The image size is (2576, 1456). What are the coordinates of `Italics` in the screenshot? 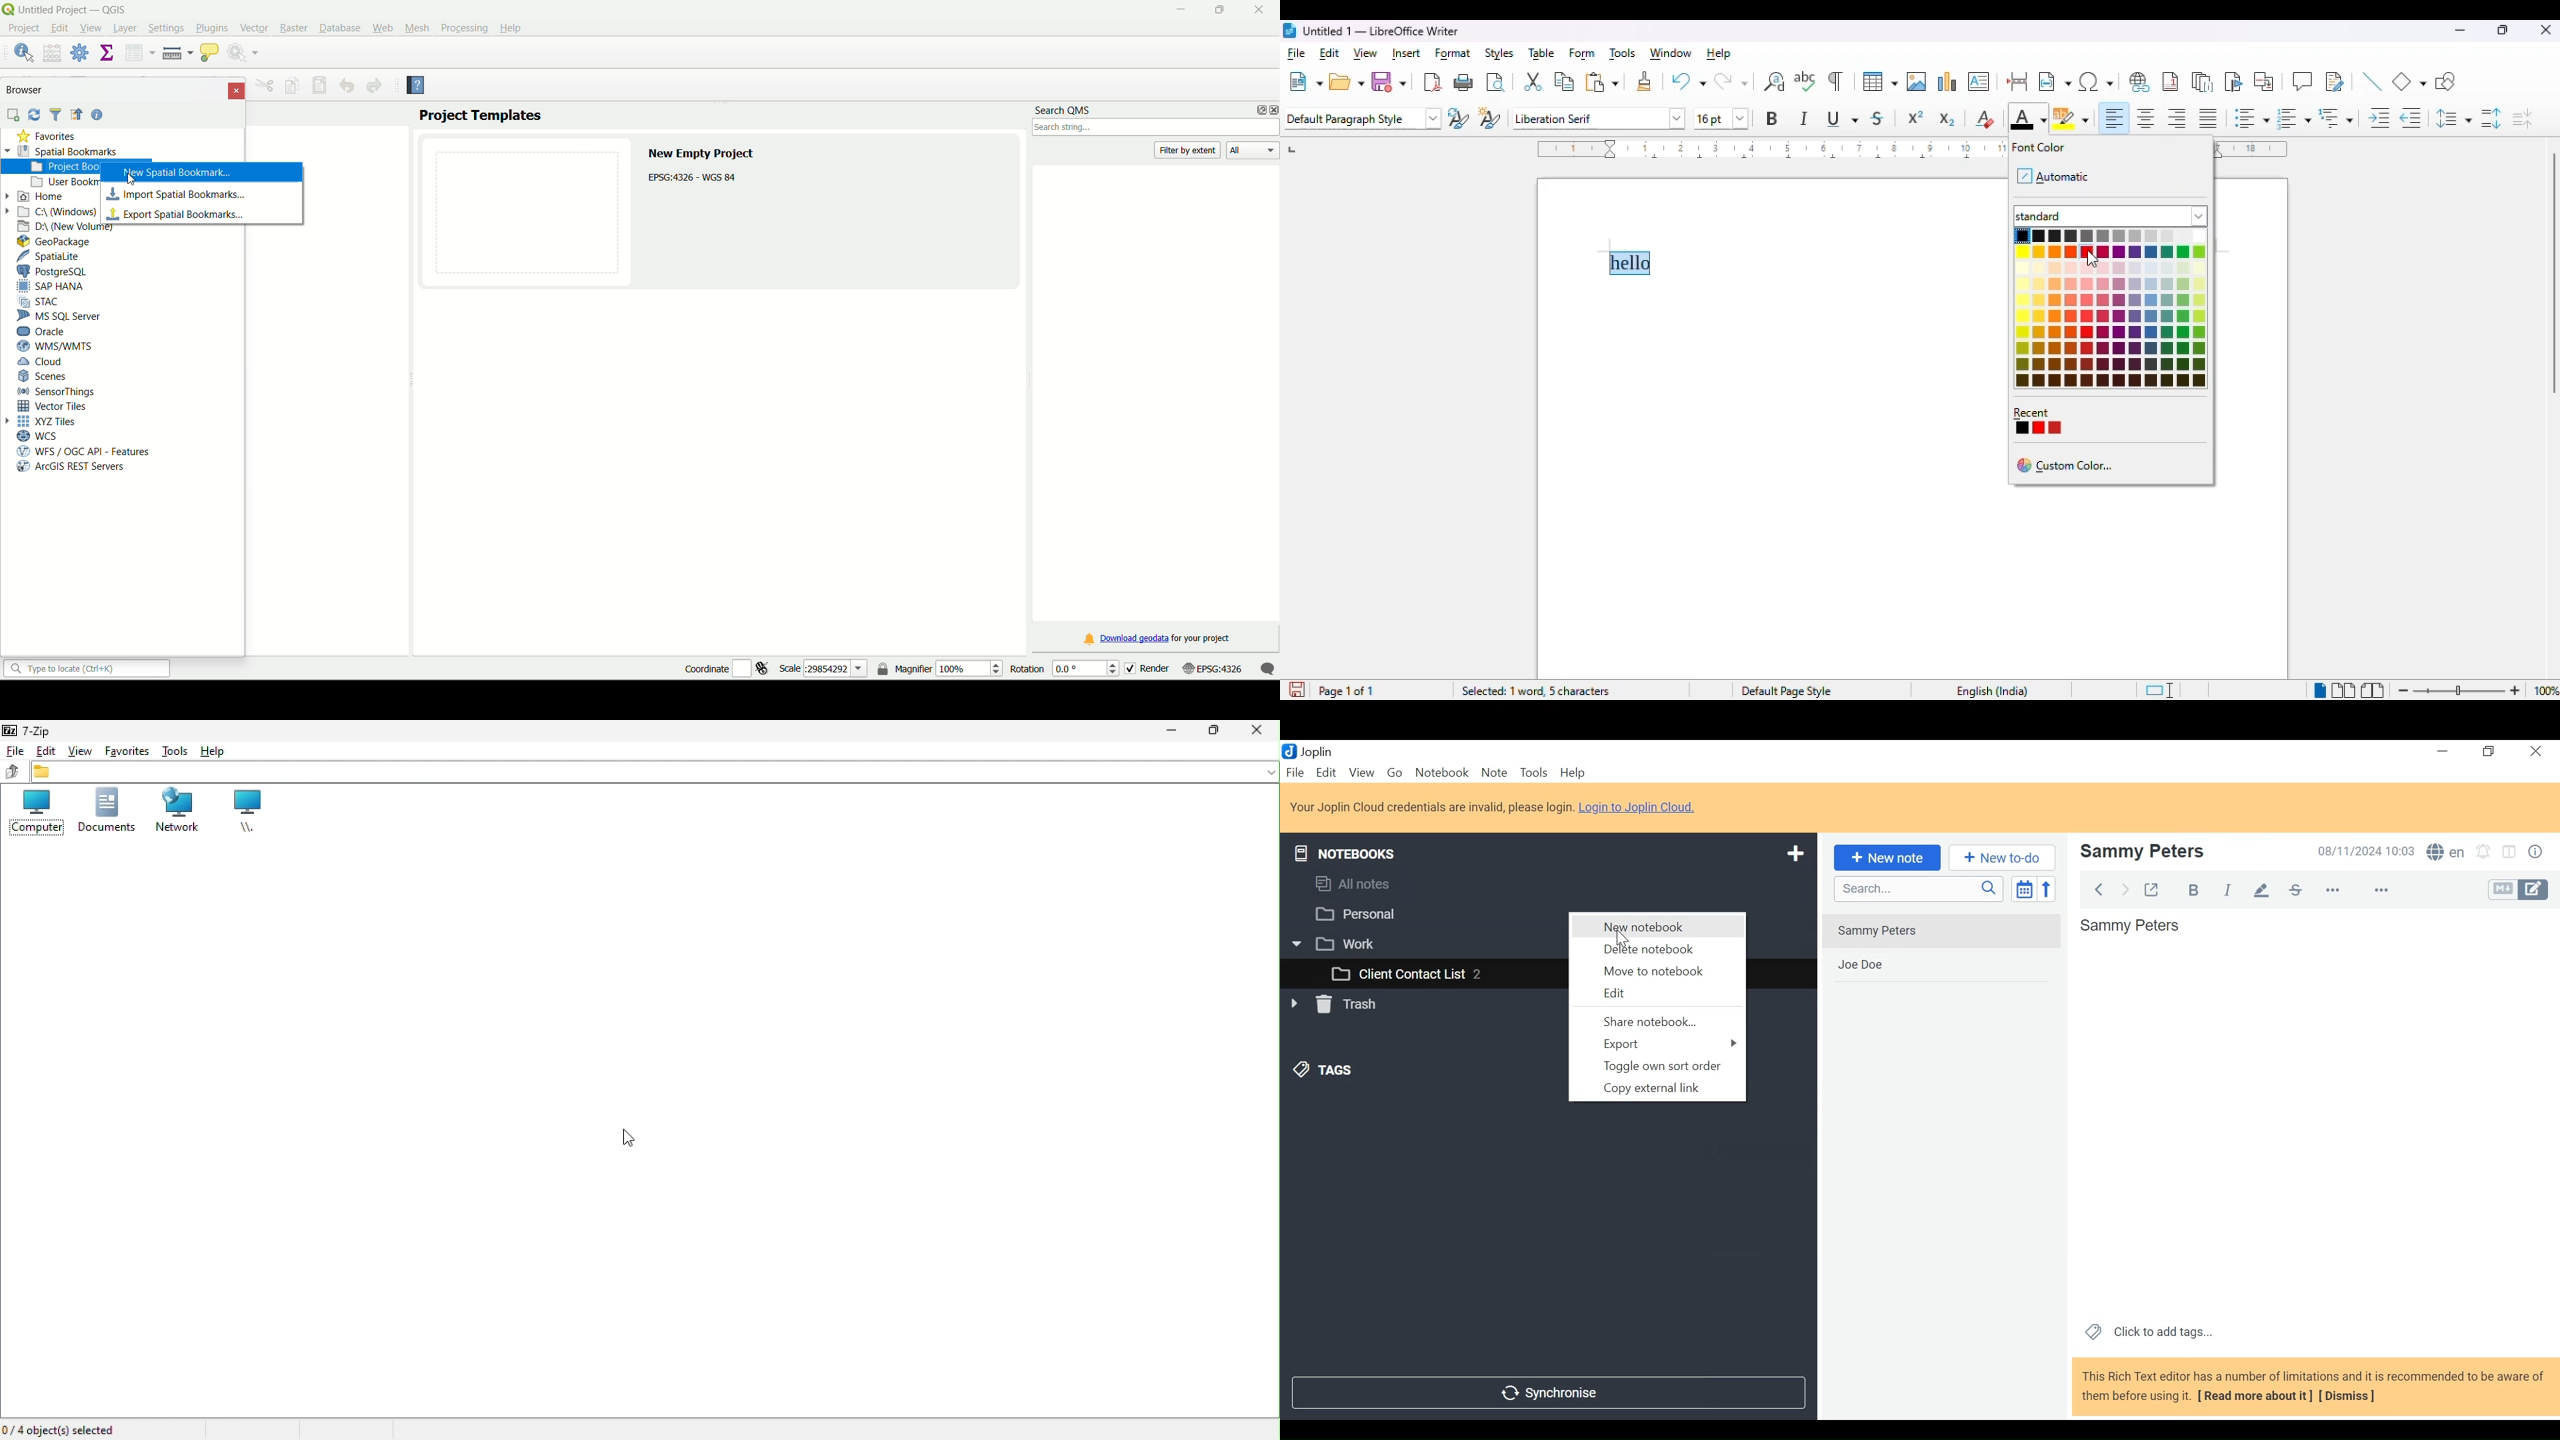 It's located at (2231, 889).